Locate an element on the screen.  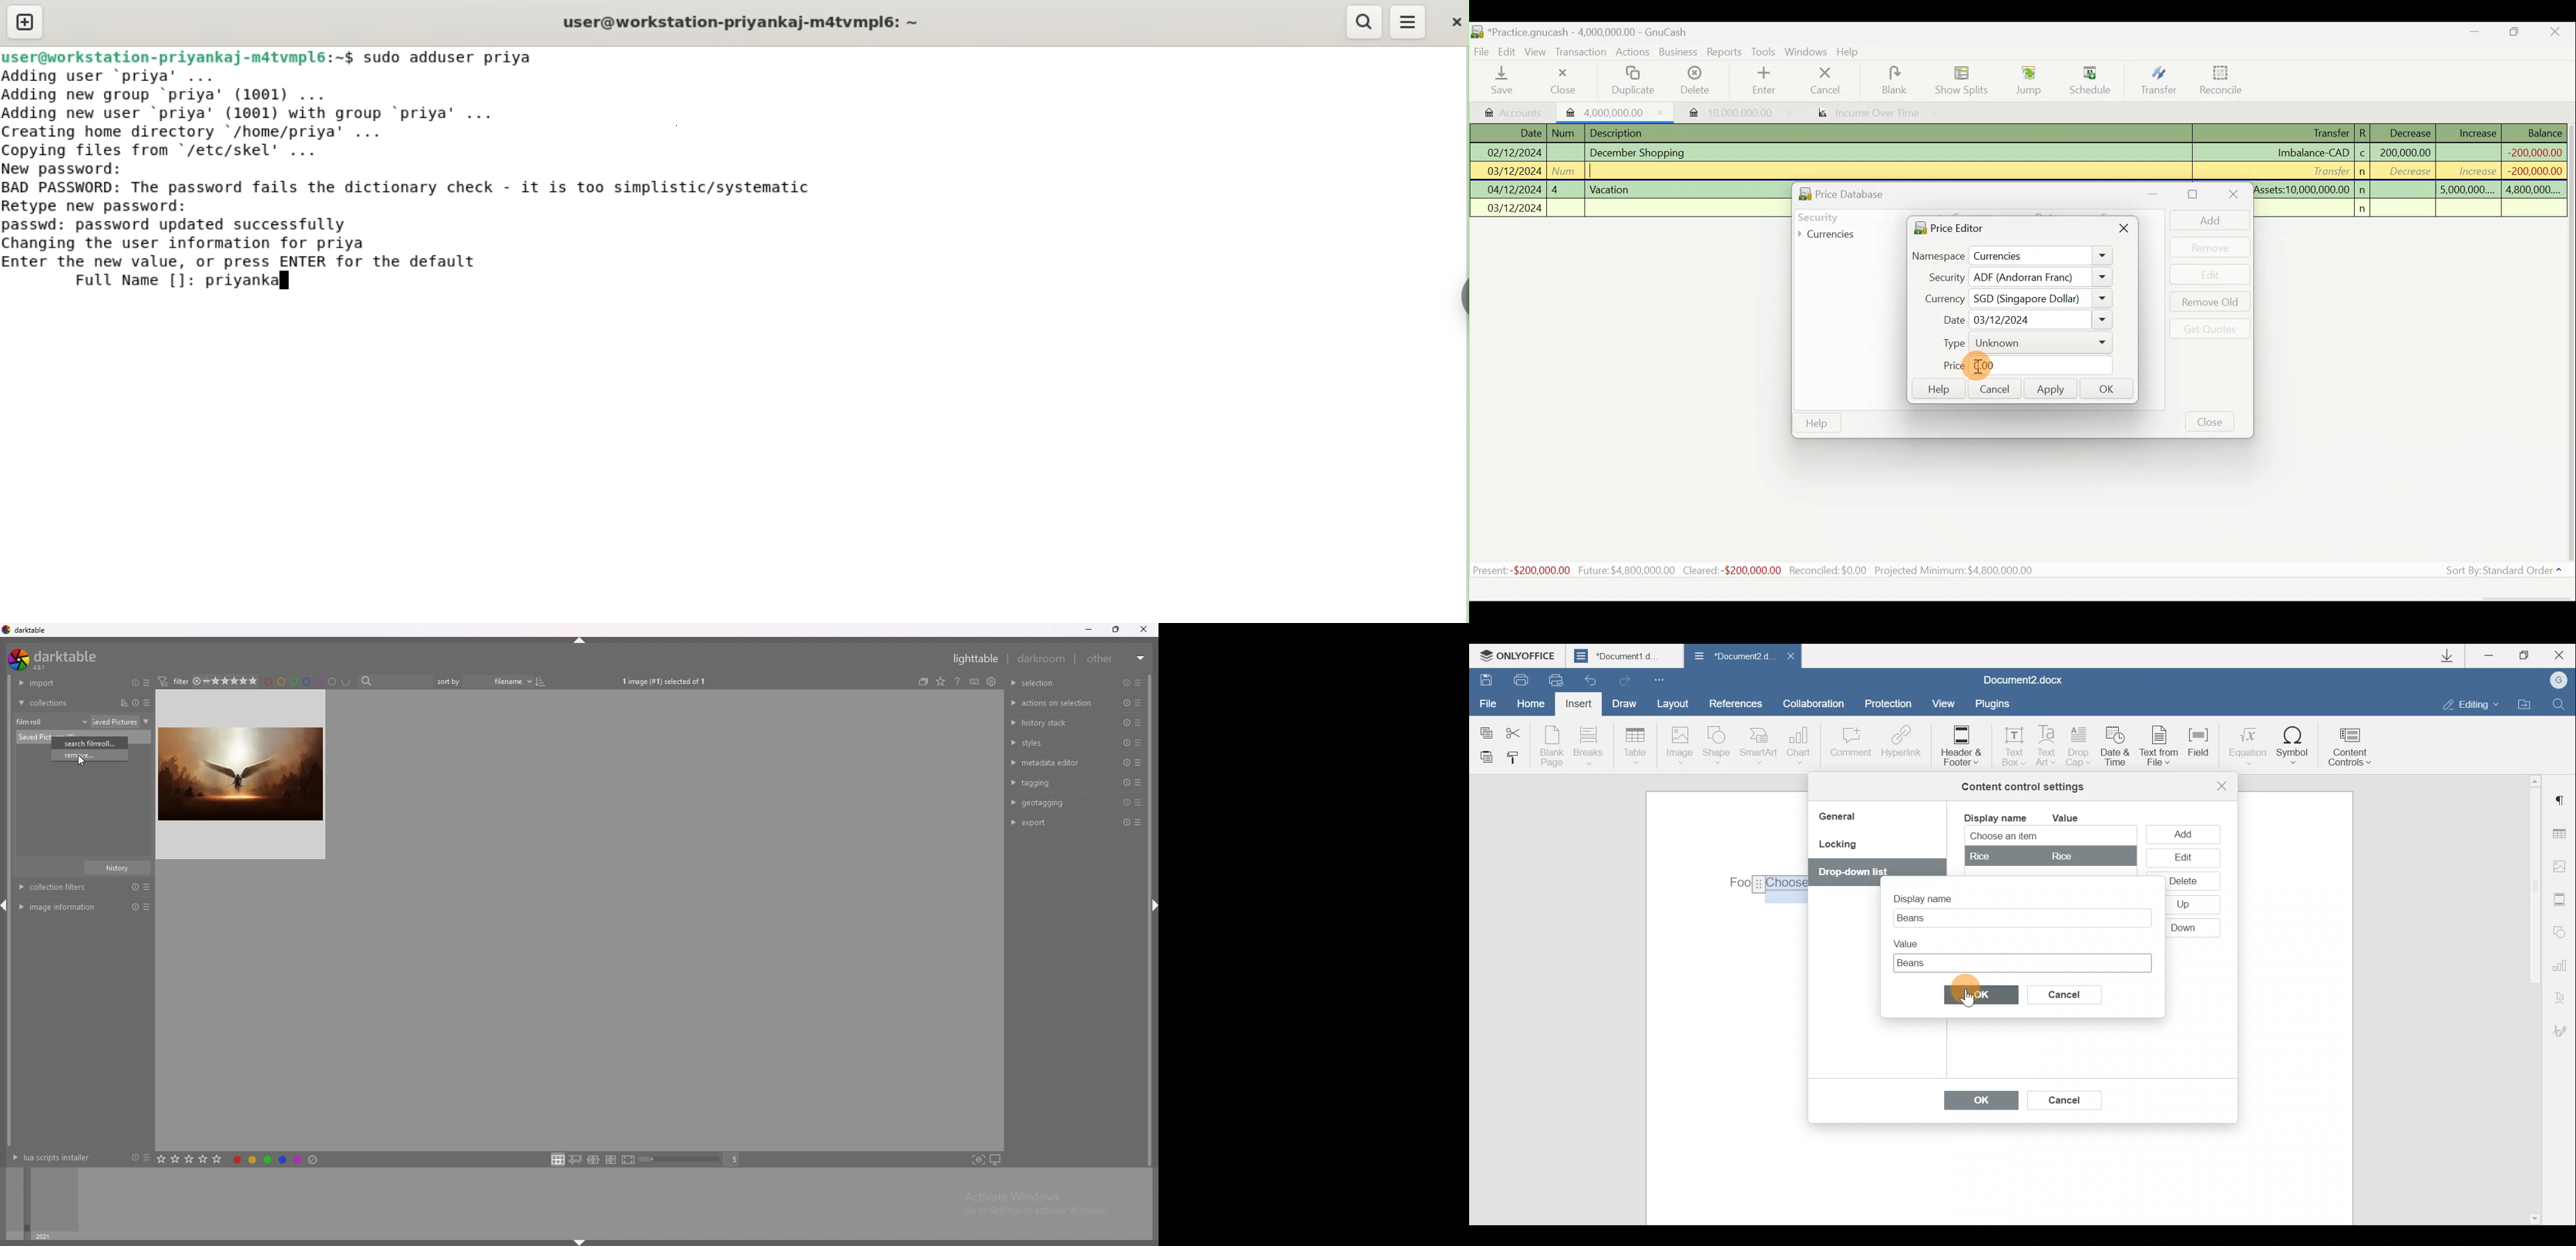
 is located at coordinates (2181, 881).